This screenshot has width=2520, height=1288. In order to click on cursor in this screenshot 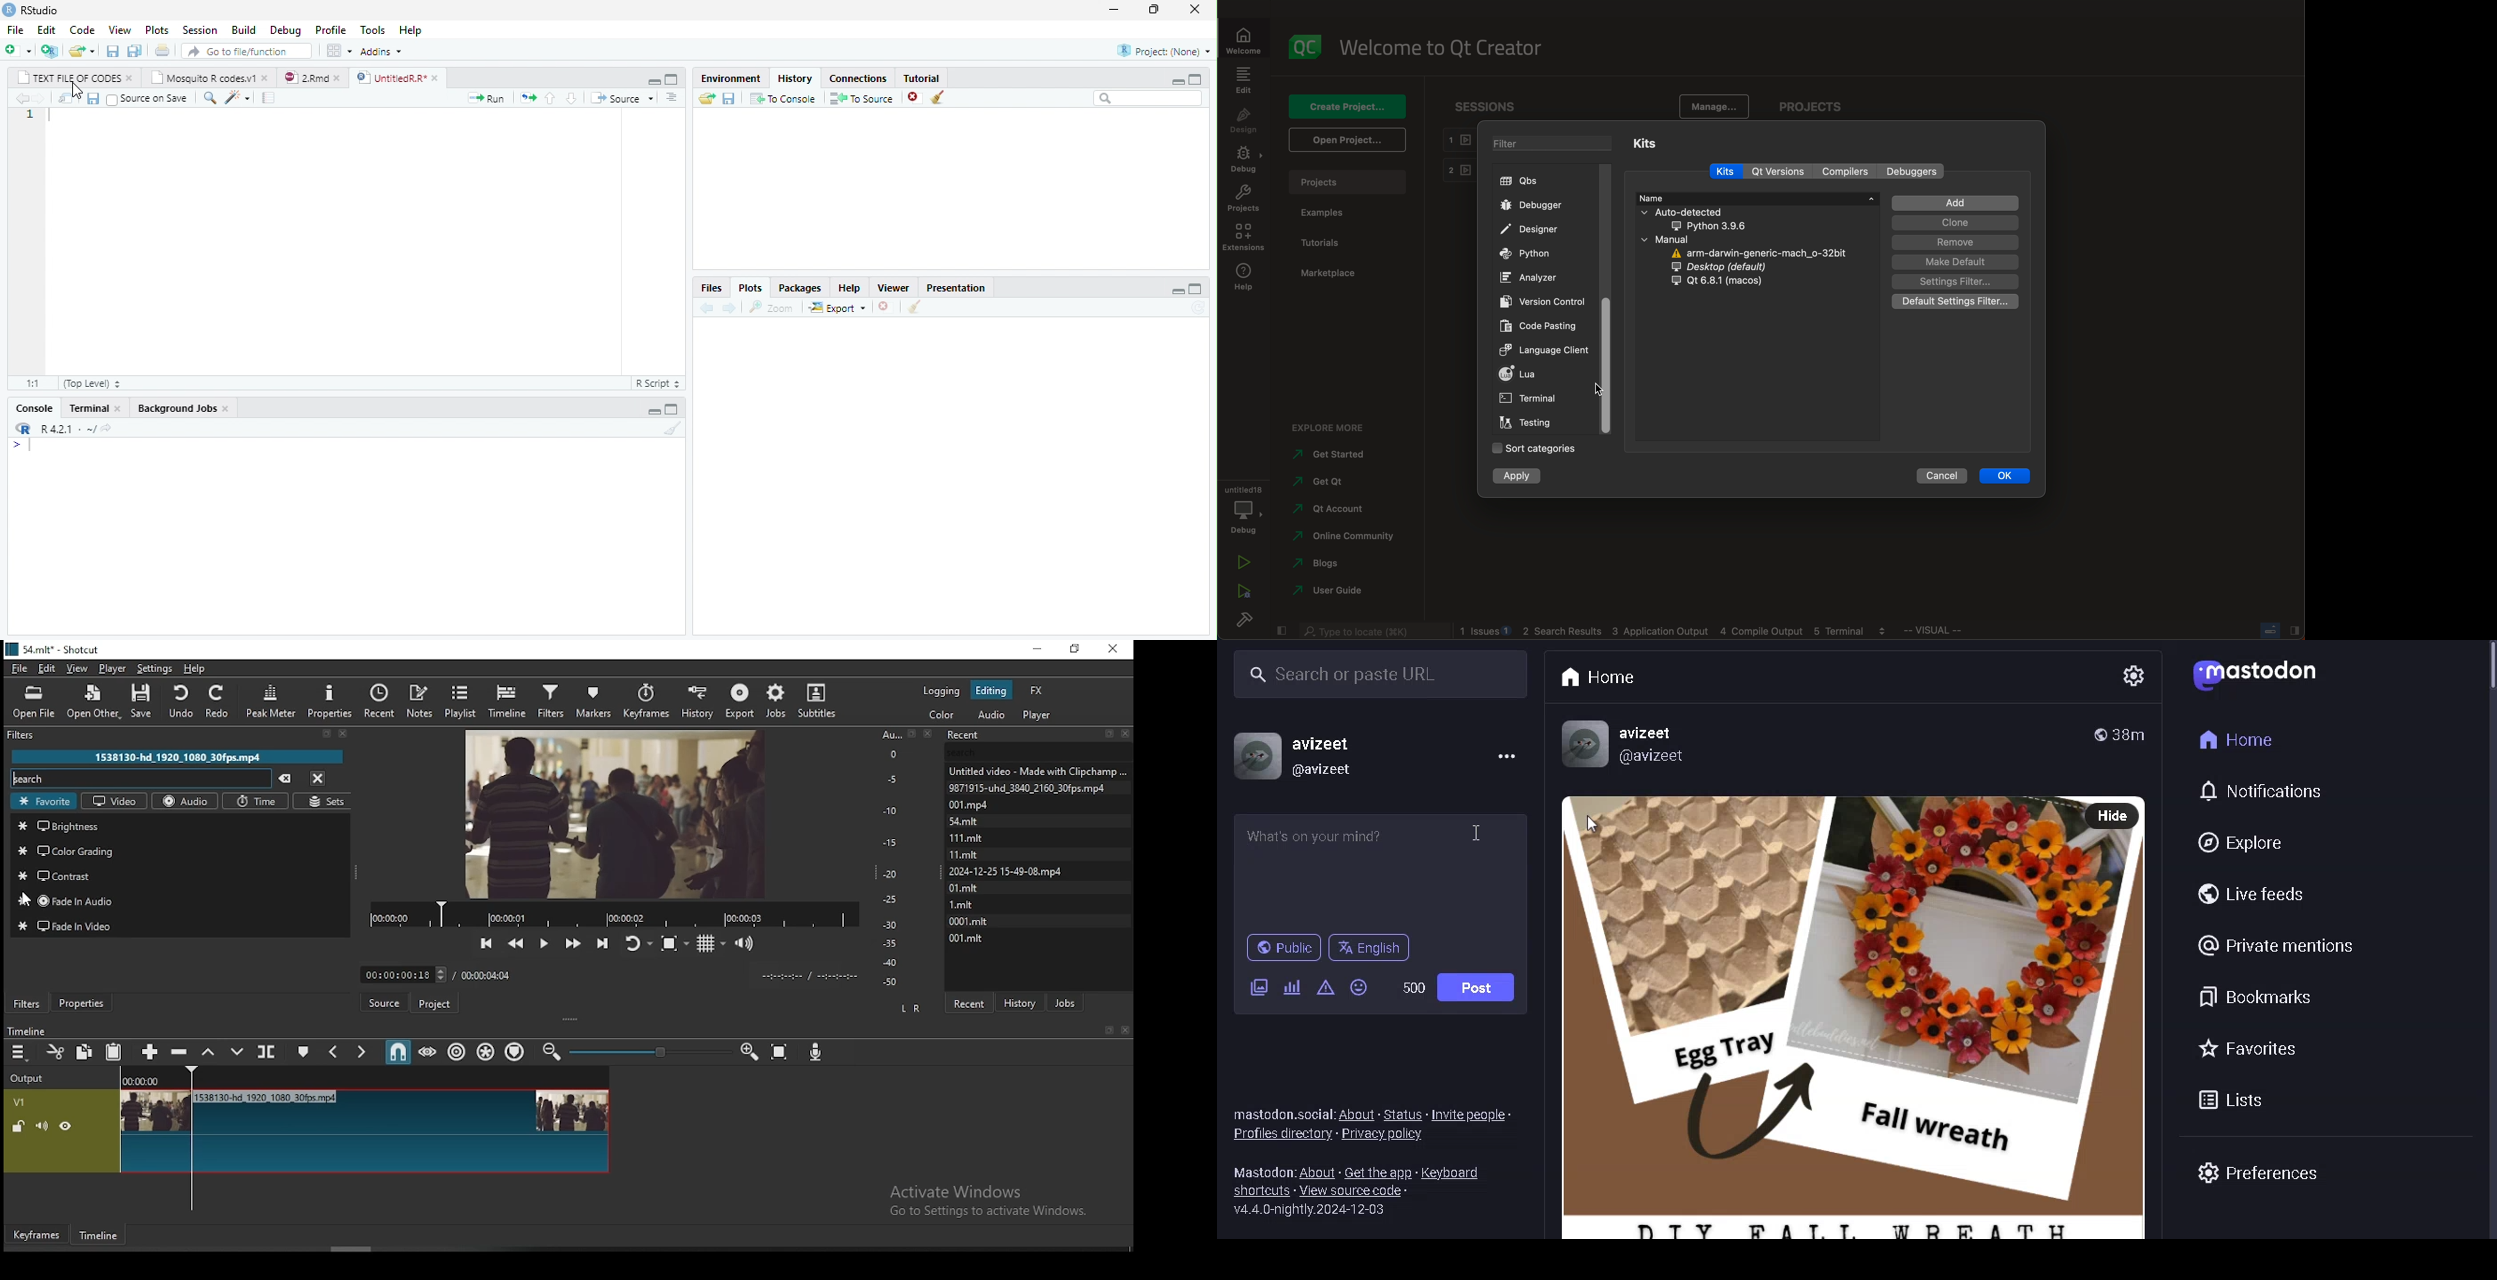, I will do `click(77, 90)`.